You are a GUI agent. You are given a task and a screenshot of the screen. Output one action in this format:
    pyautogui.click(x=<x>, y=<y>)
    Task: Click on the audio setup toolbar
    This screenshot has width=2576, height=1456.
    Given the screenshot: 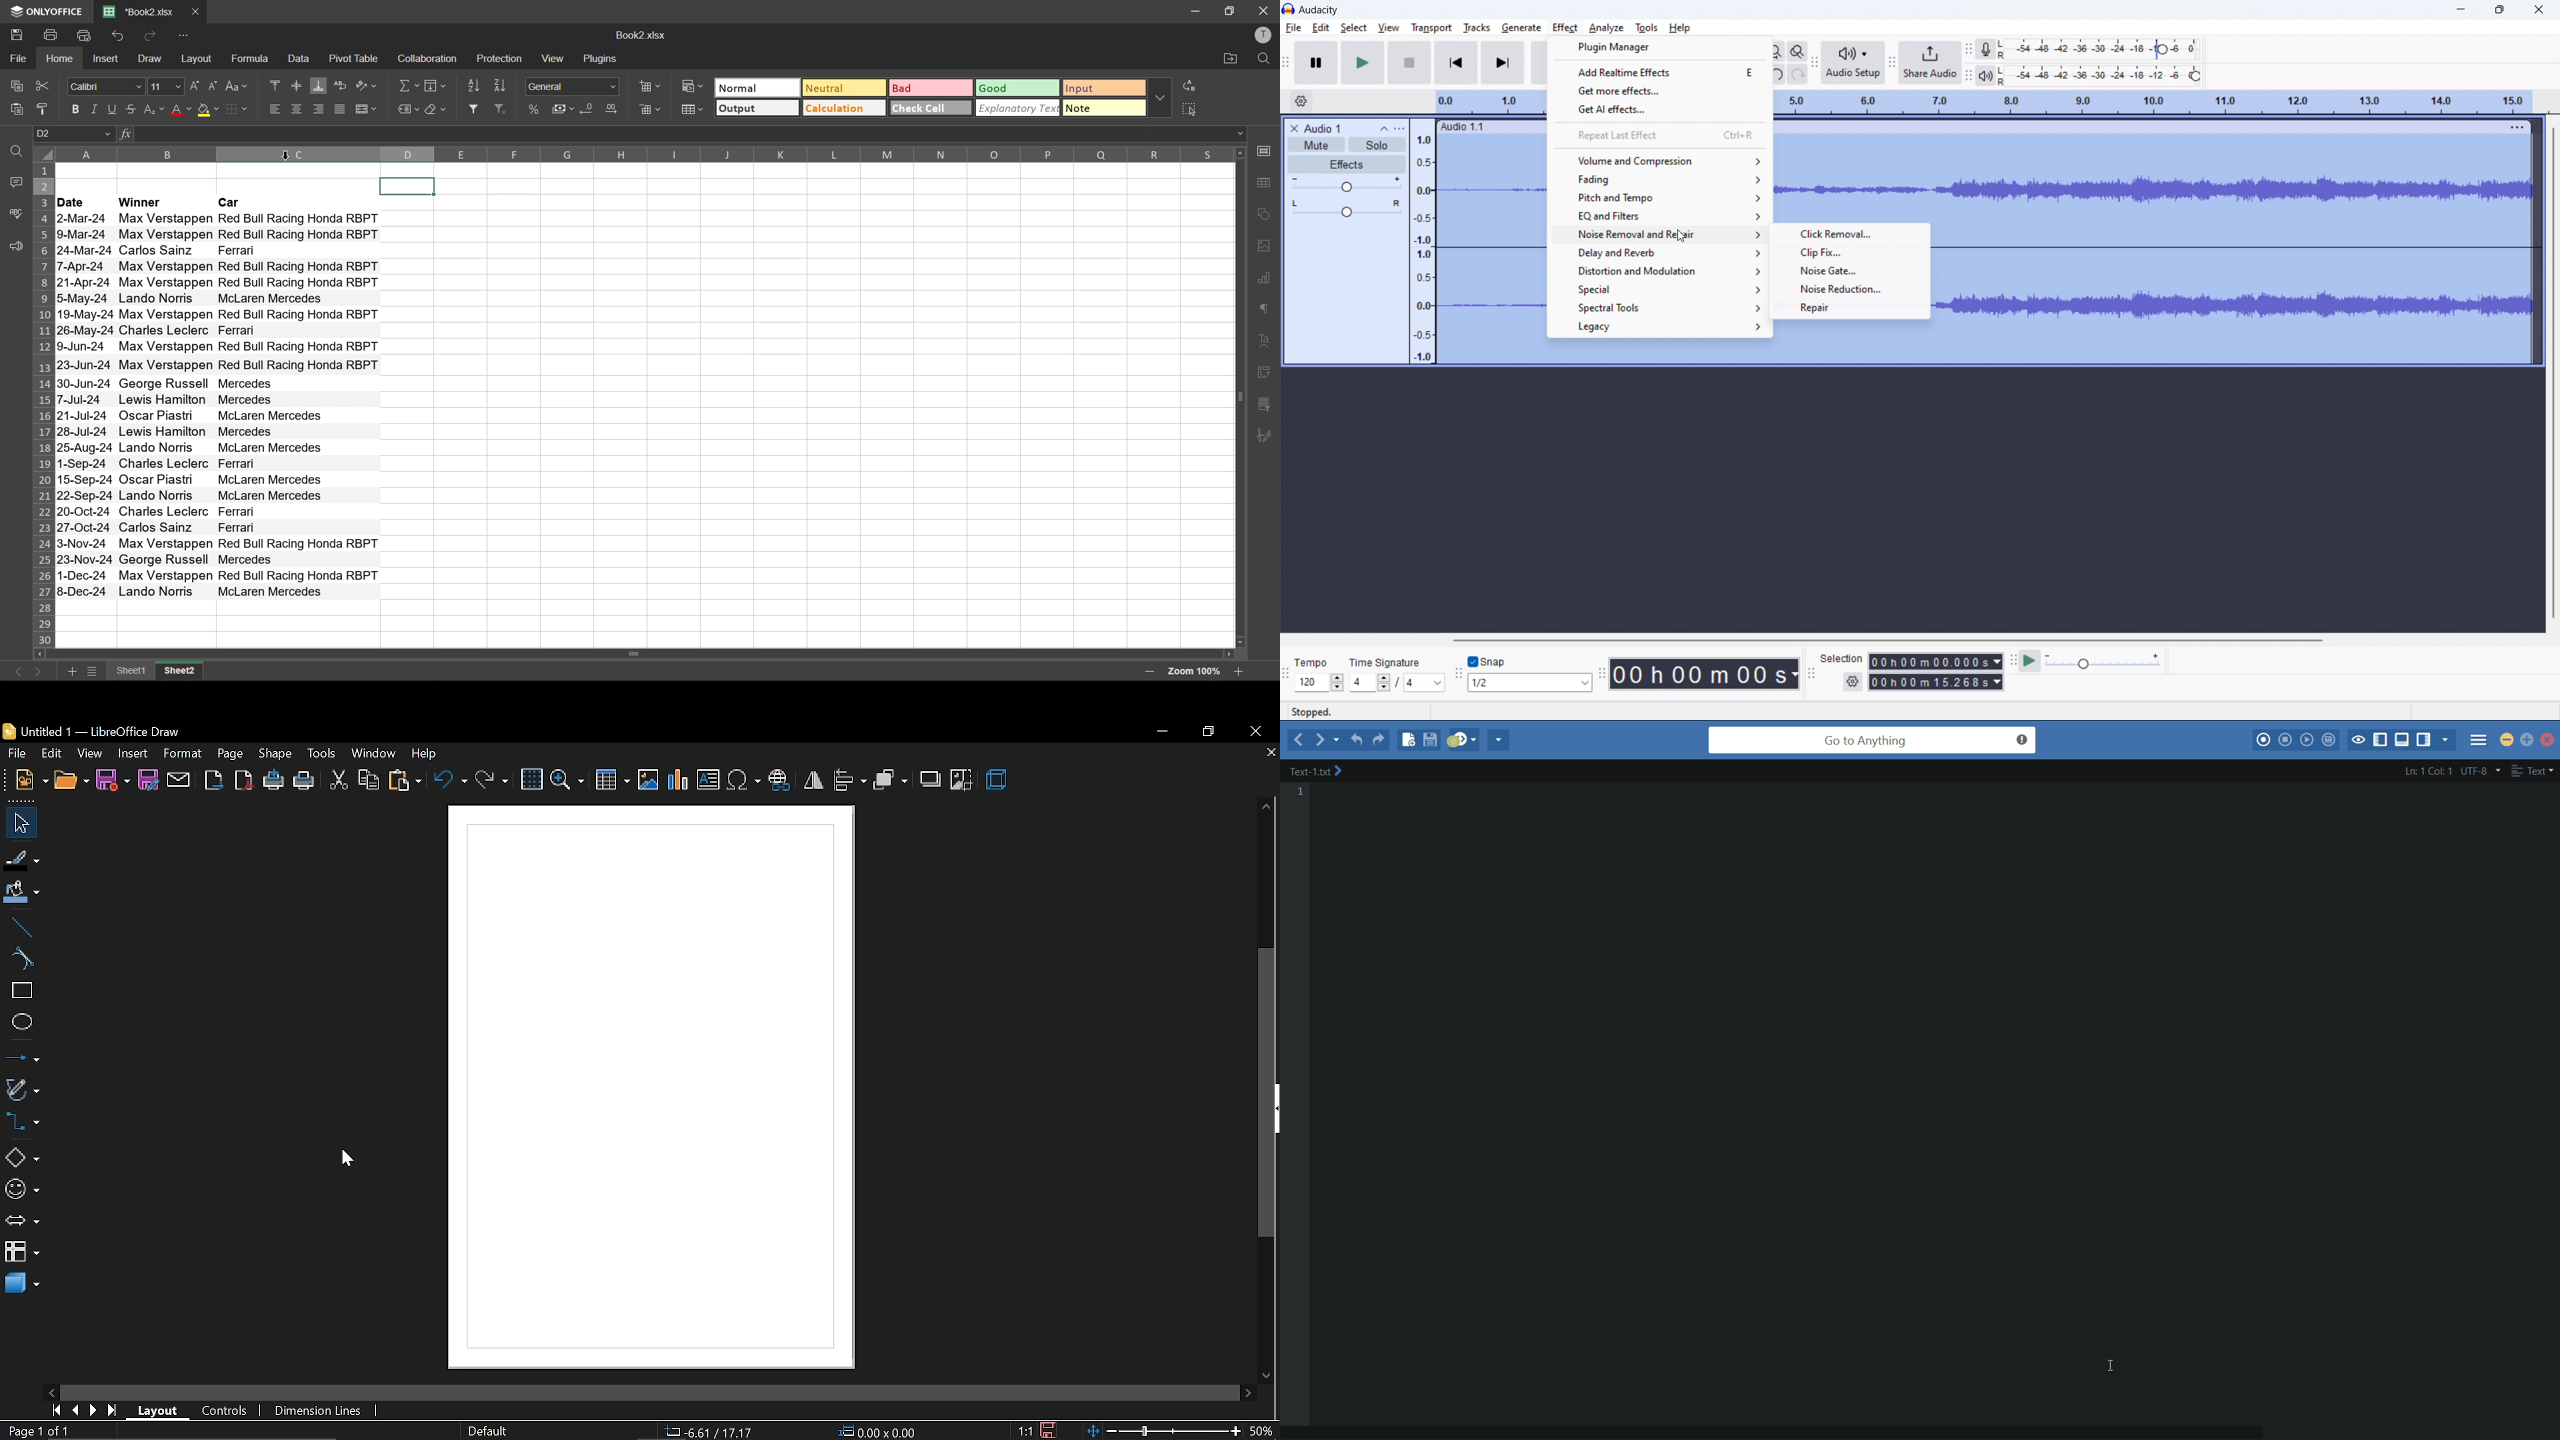 What is the action you would take?
    pyautogui.click(x=1814, y=63)
    